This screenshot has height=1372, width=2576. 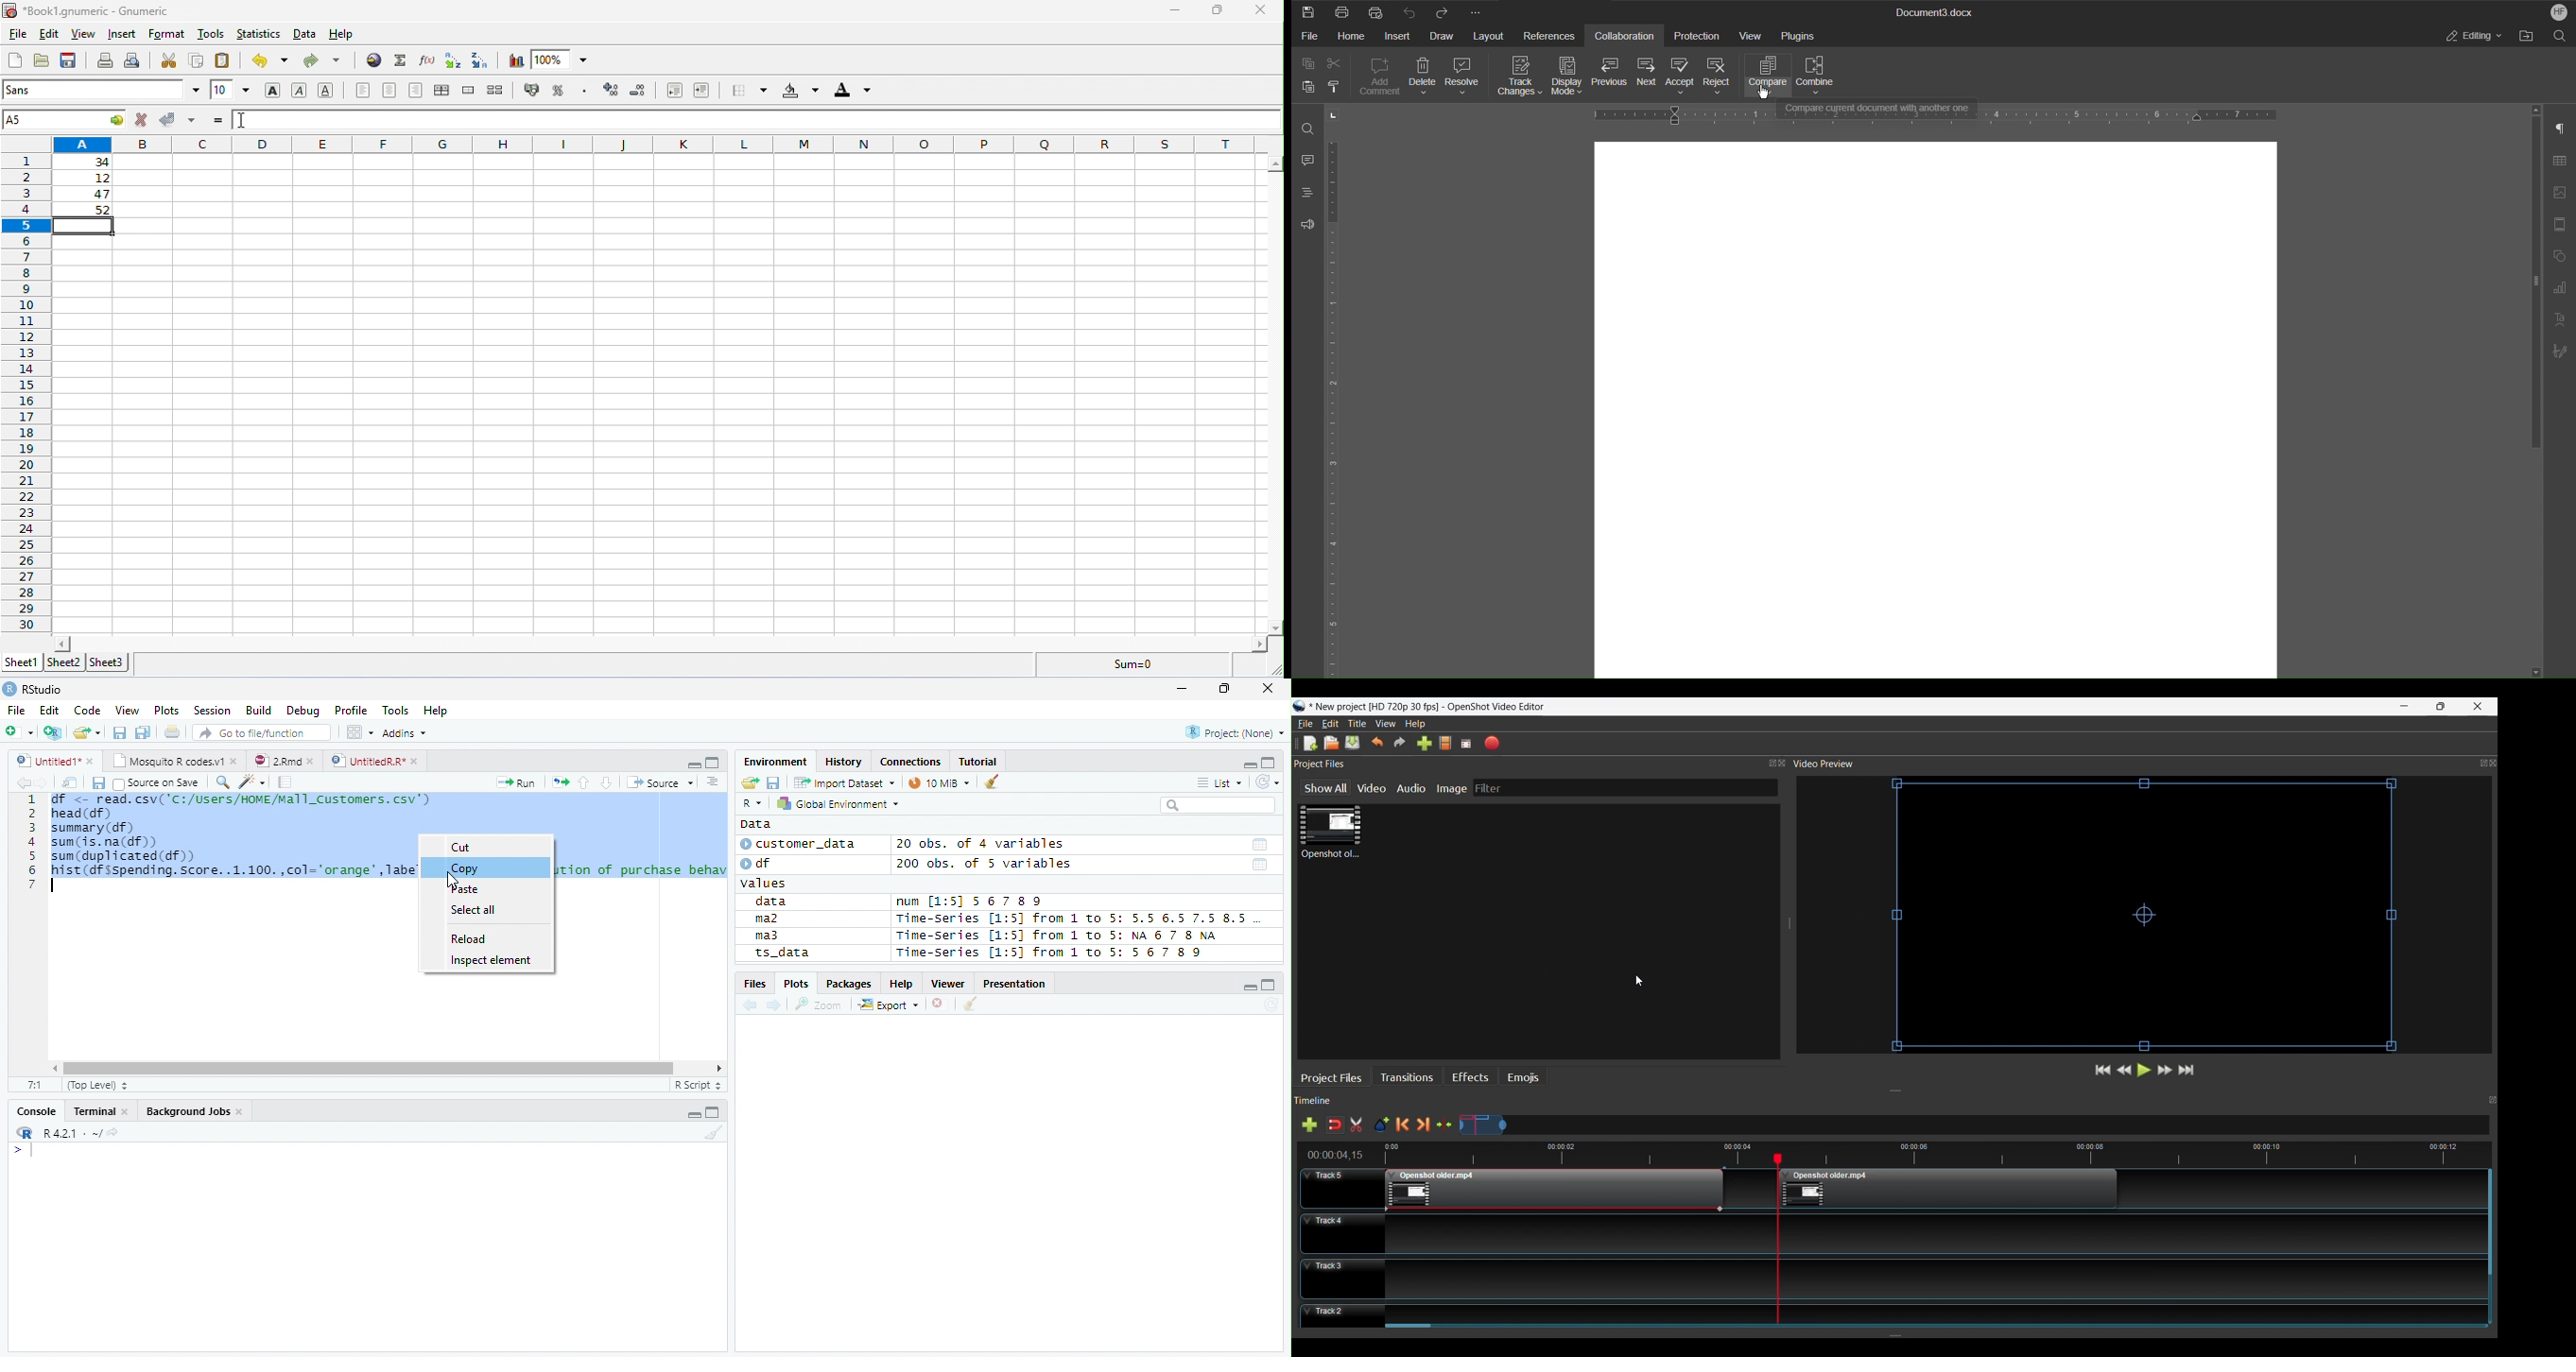 What do you see at coordinates (845, 763) in the screenshot?
I see `History` at bounding box center [845, 763].